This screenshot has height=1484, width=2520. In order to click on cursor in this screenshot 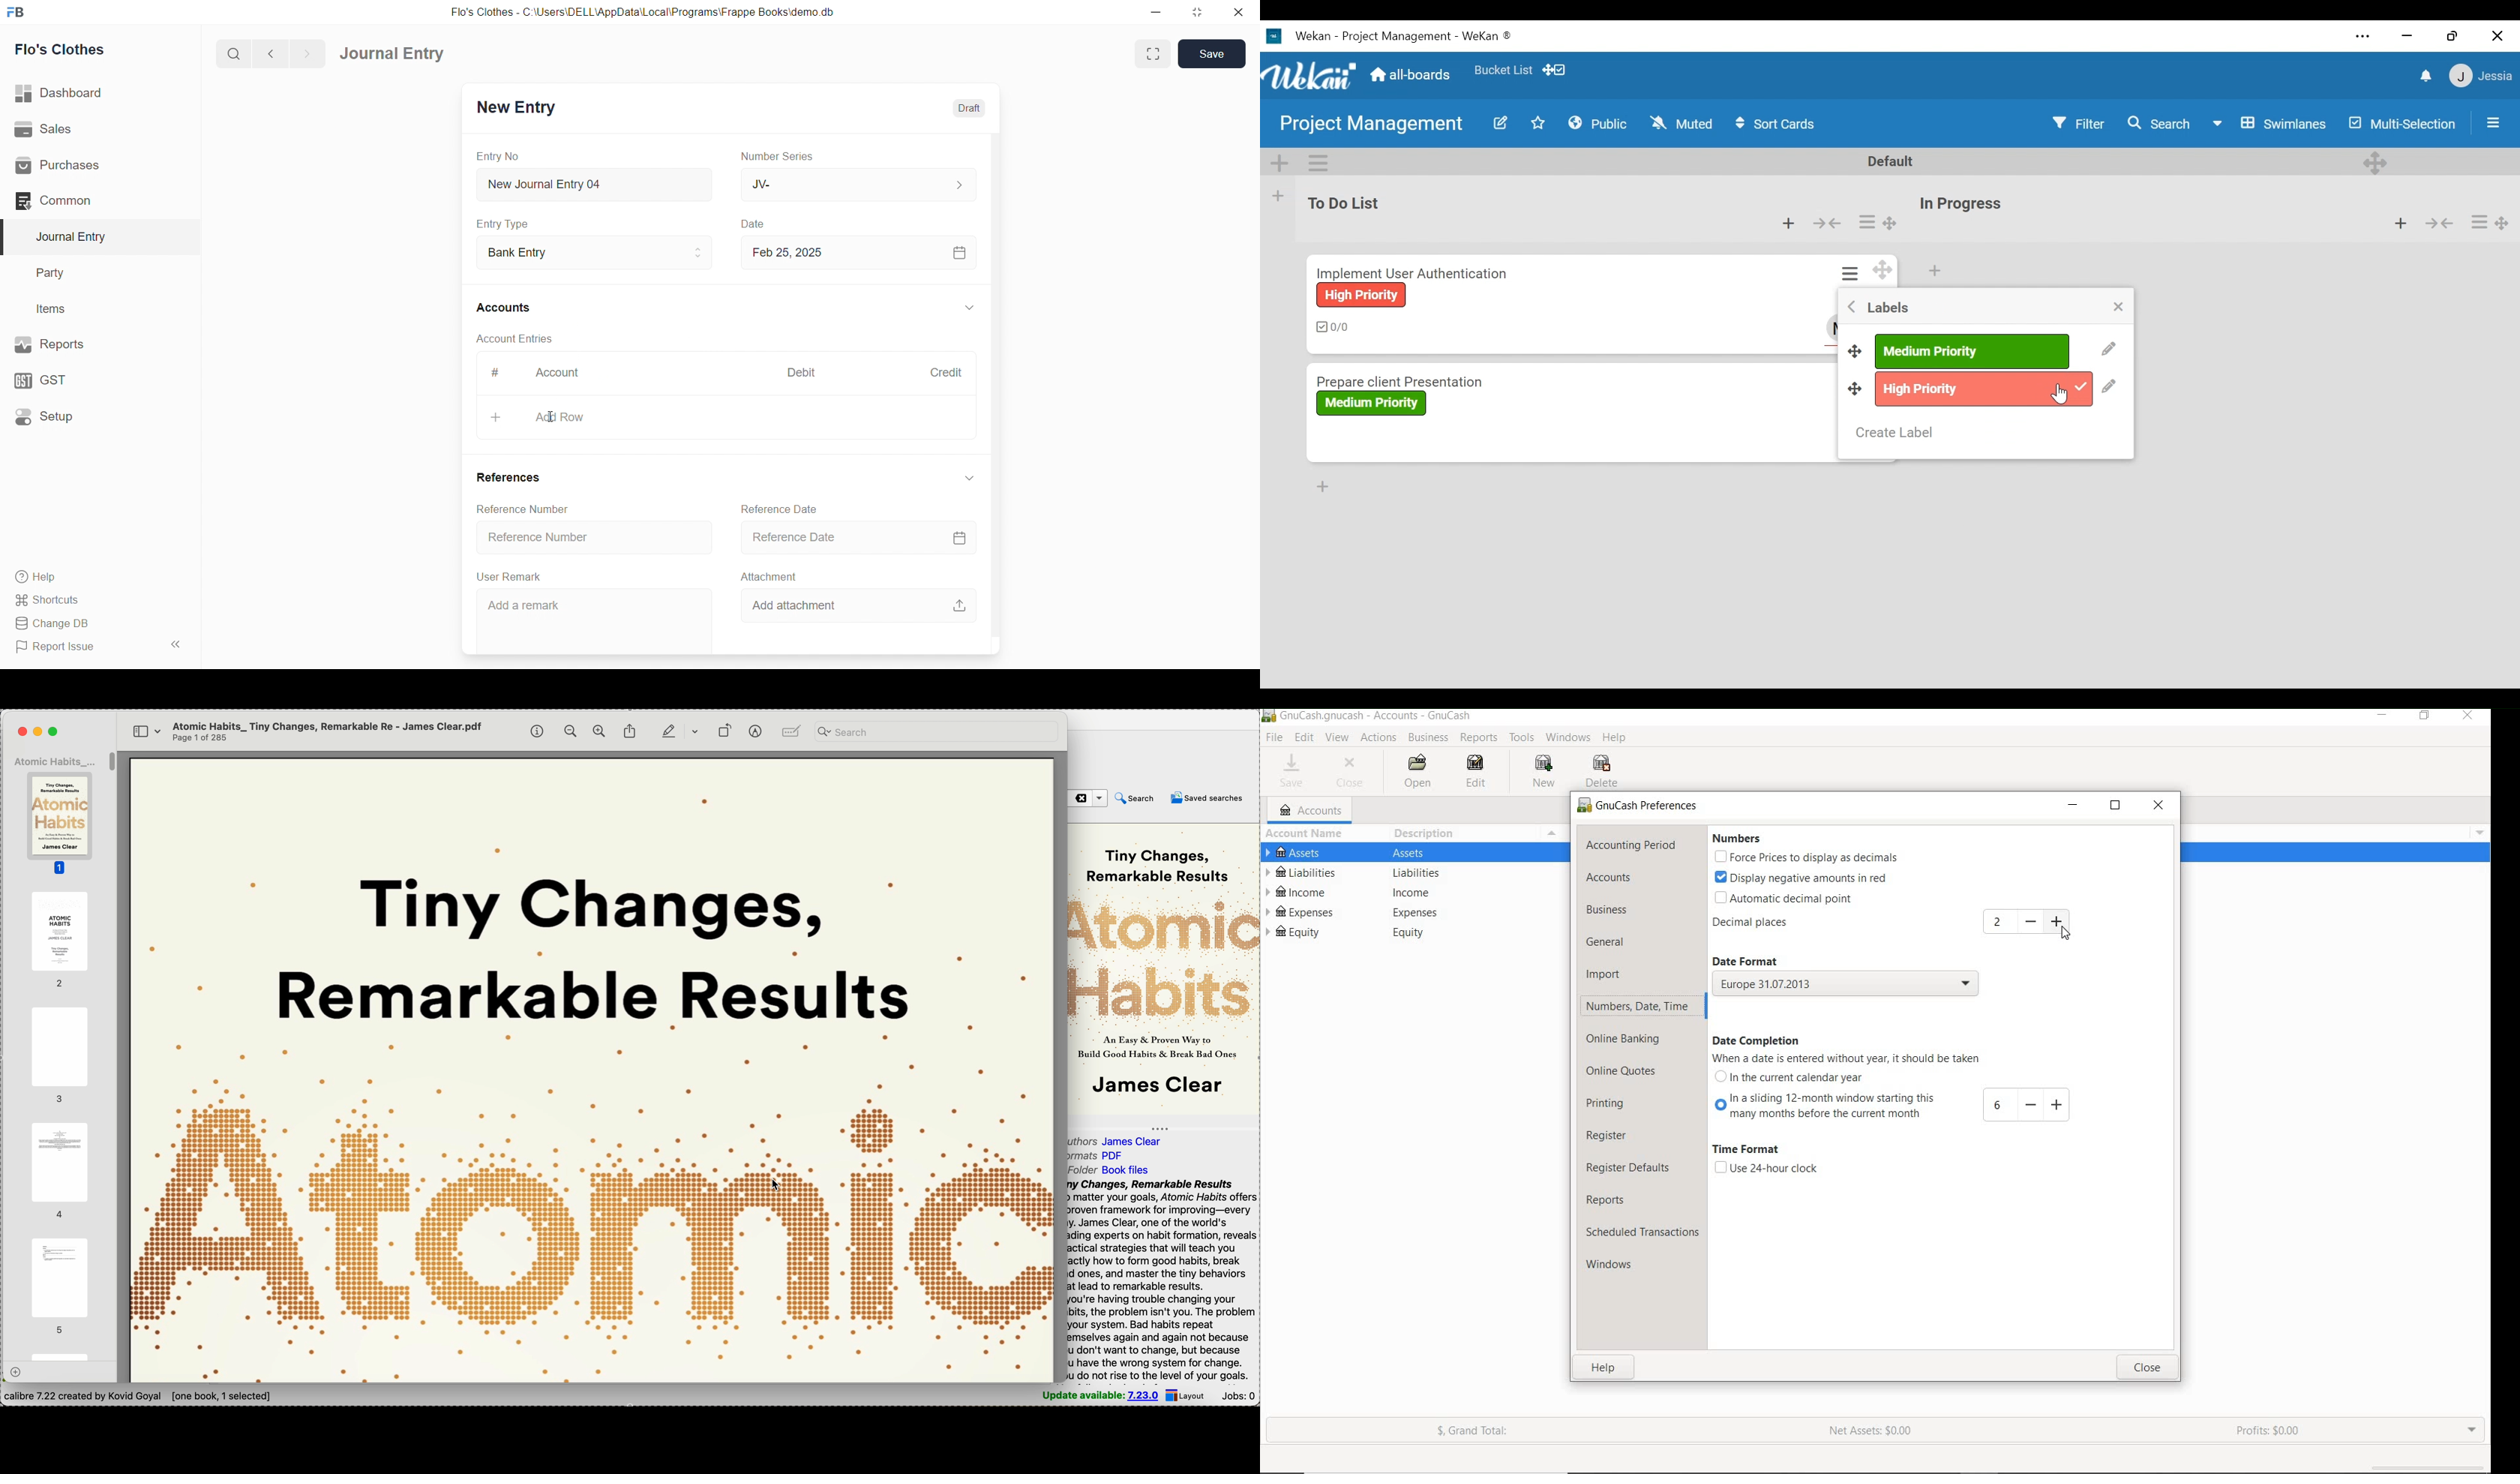, I will do `click(551, 417)`.